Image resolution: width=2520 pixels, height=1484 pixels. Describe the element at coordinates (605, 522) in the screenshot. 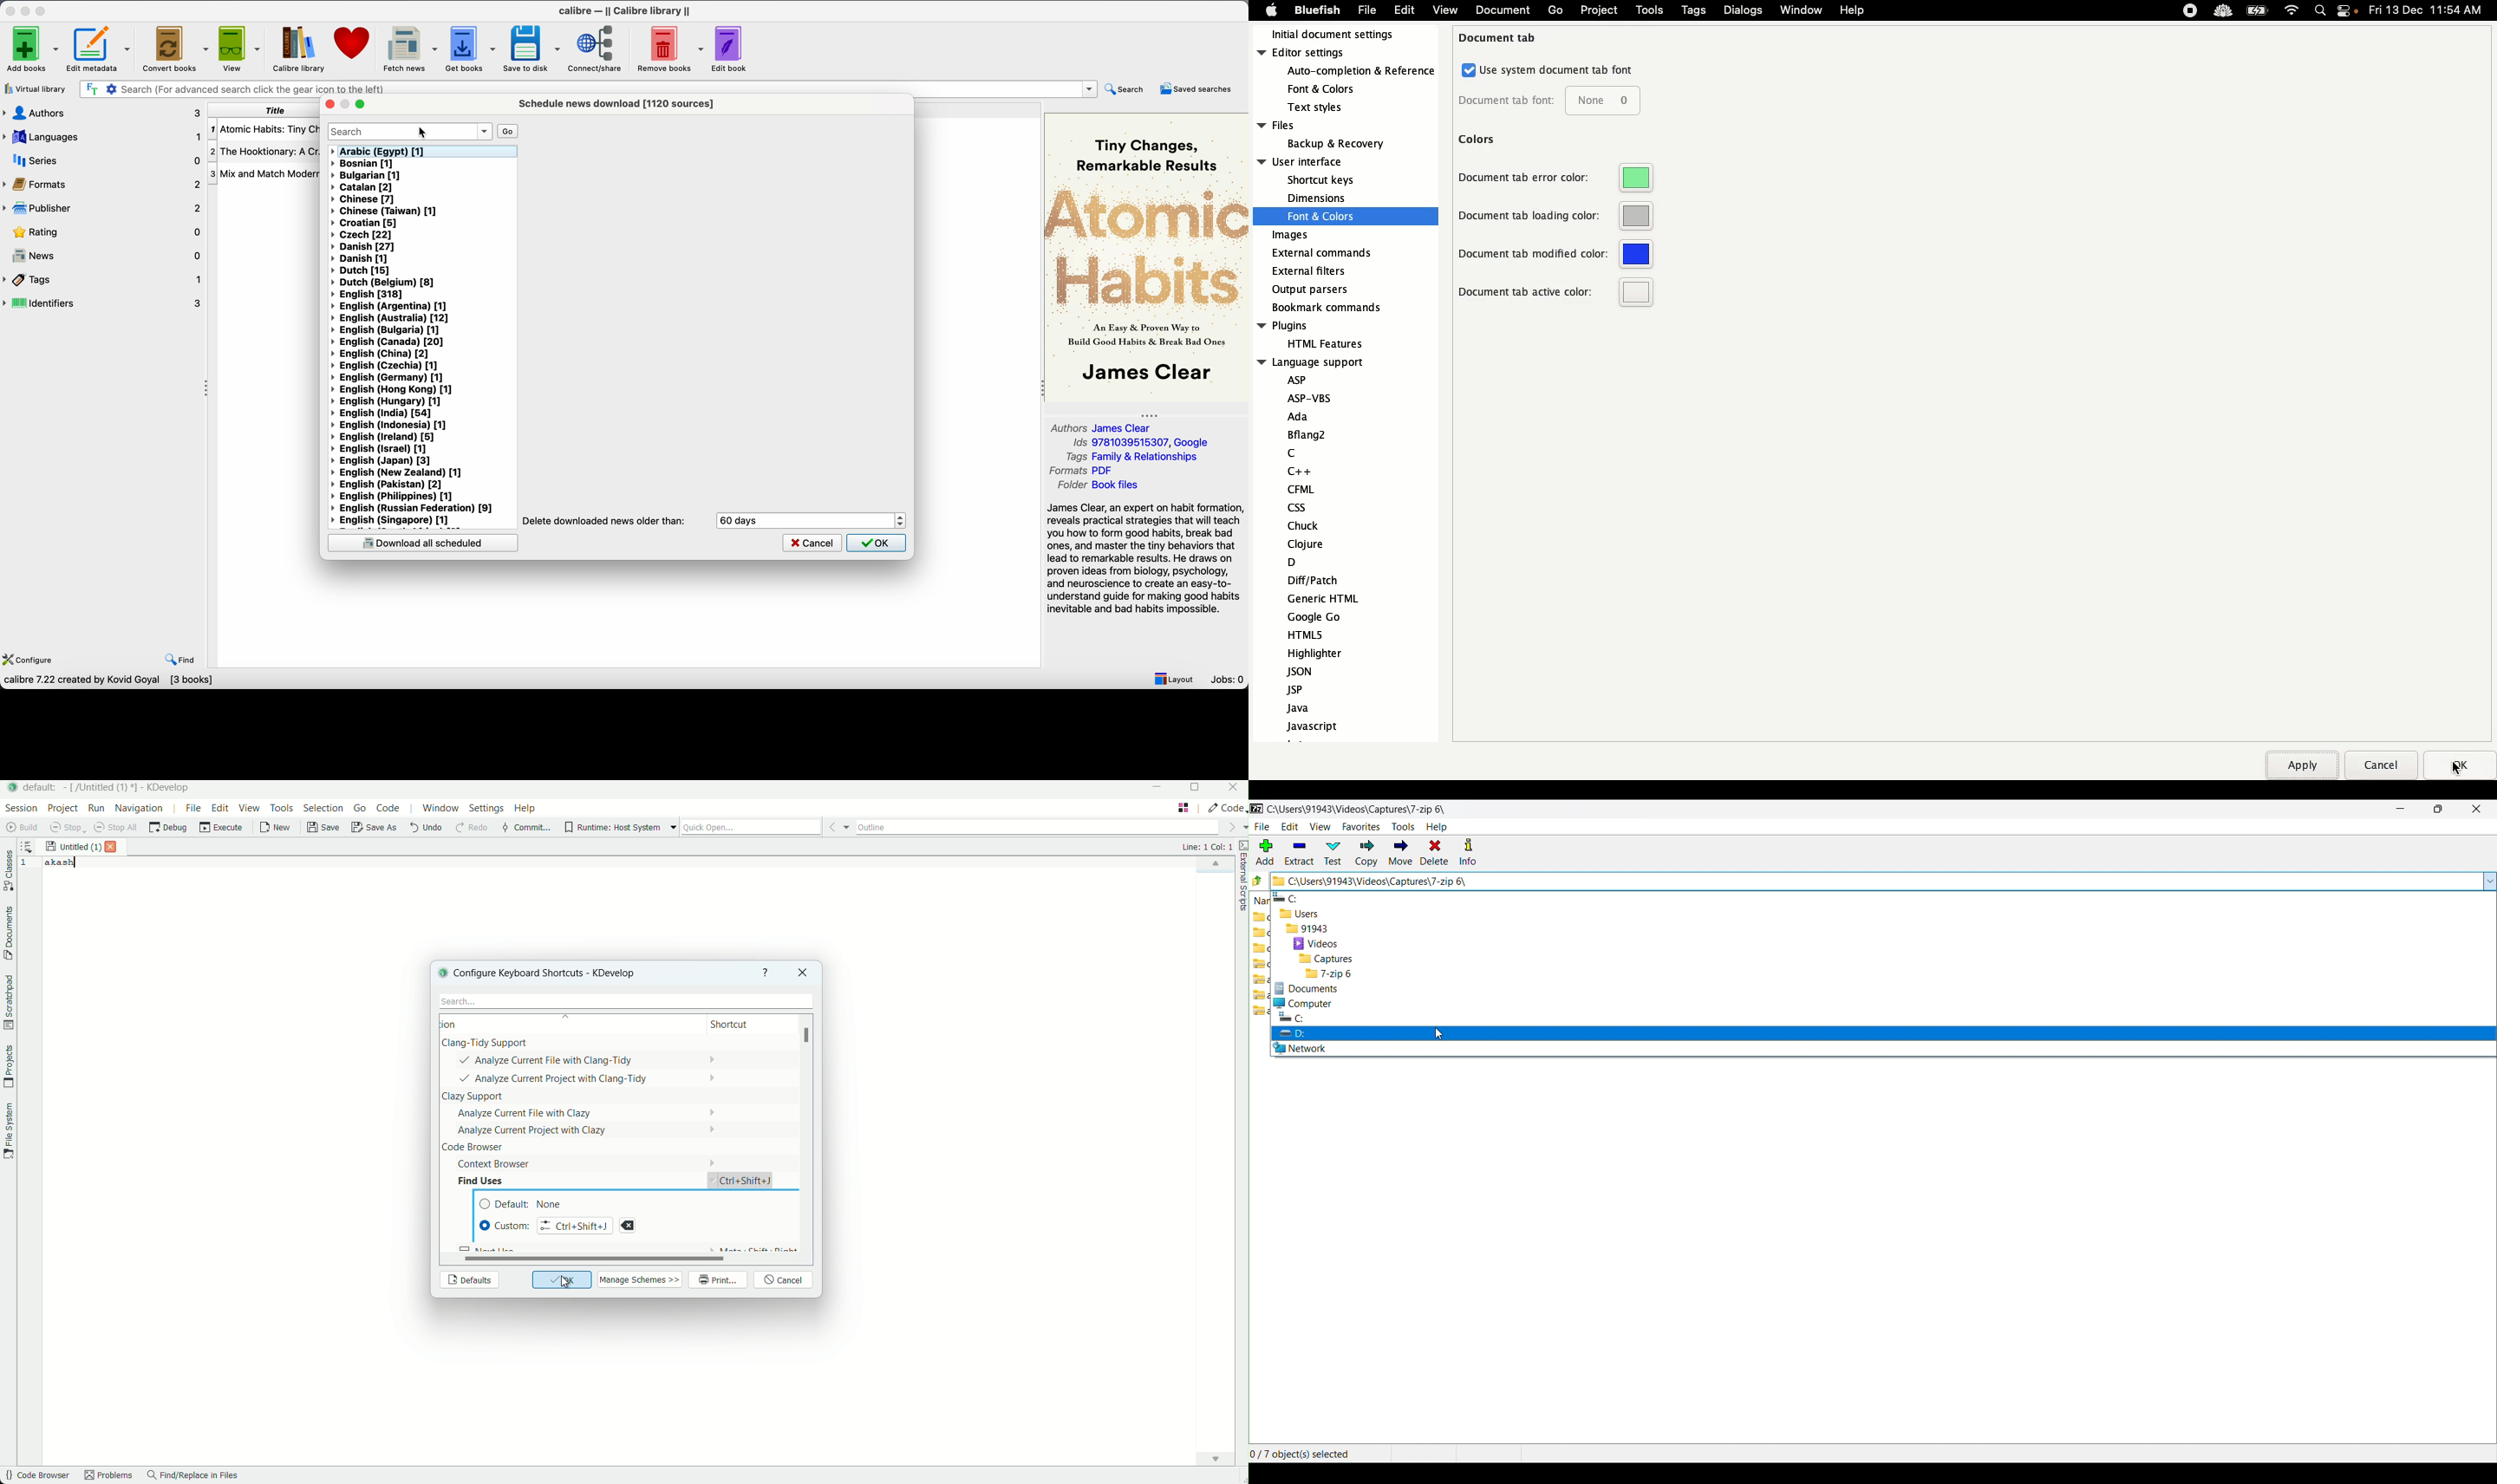

I see `Delete downloads news older than:` at that location.